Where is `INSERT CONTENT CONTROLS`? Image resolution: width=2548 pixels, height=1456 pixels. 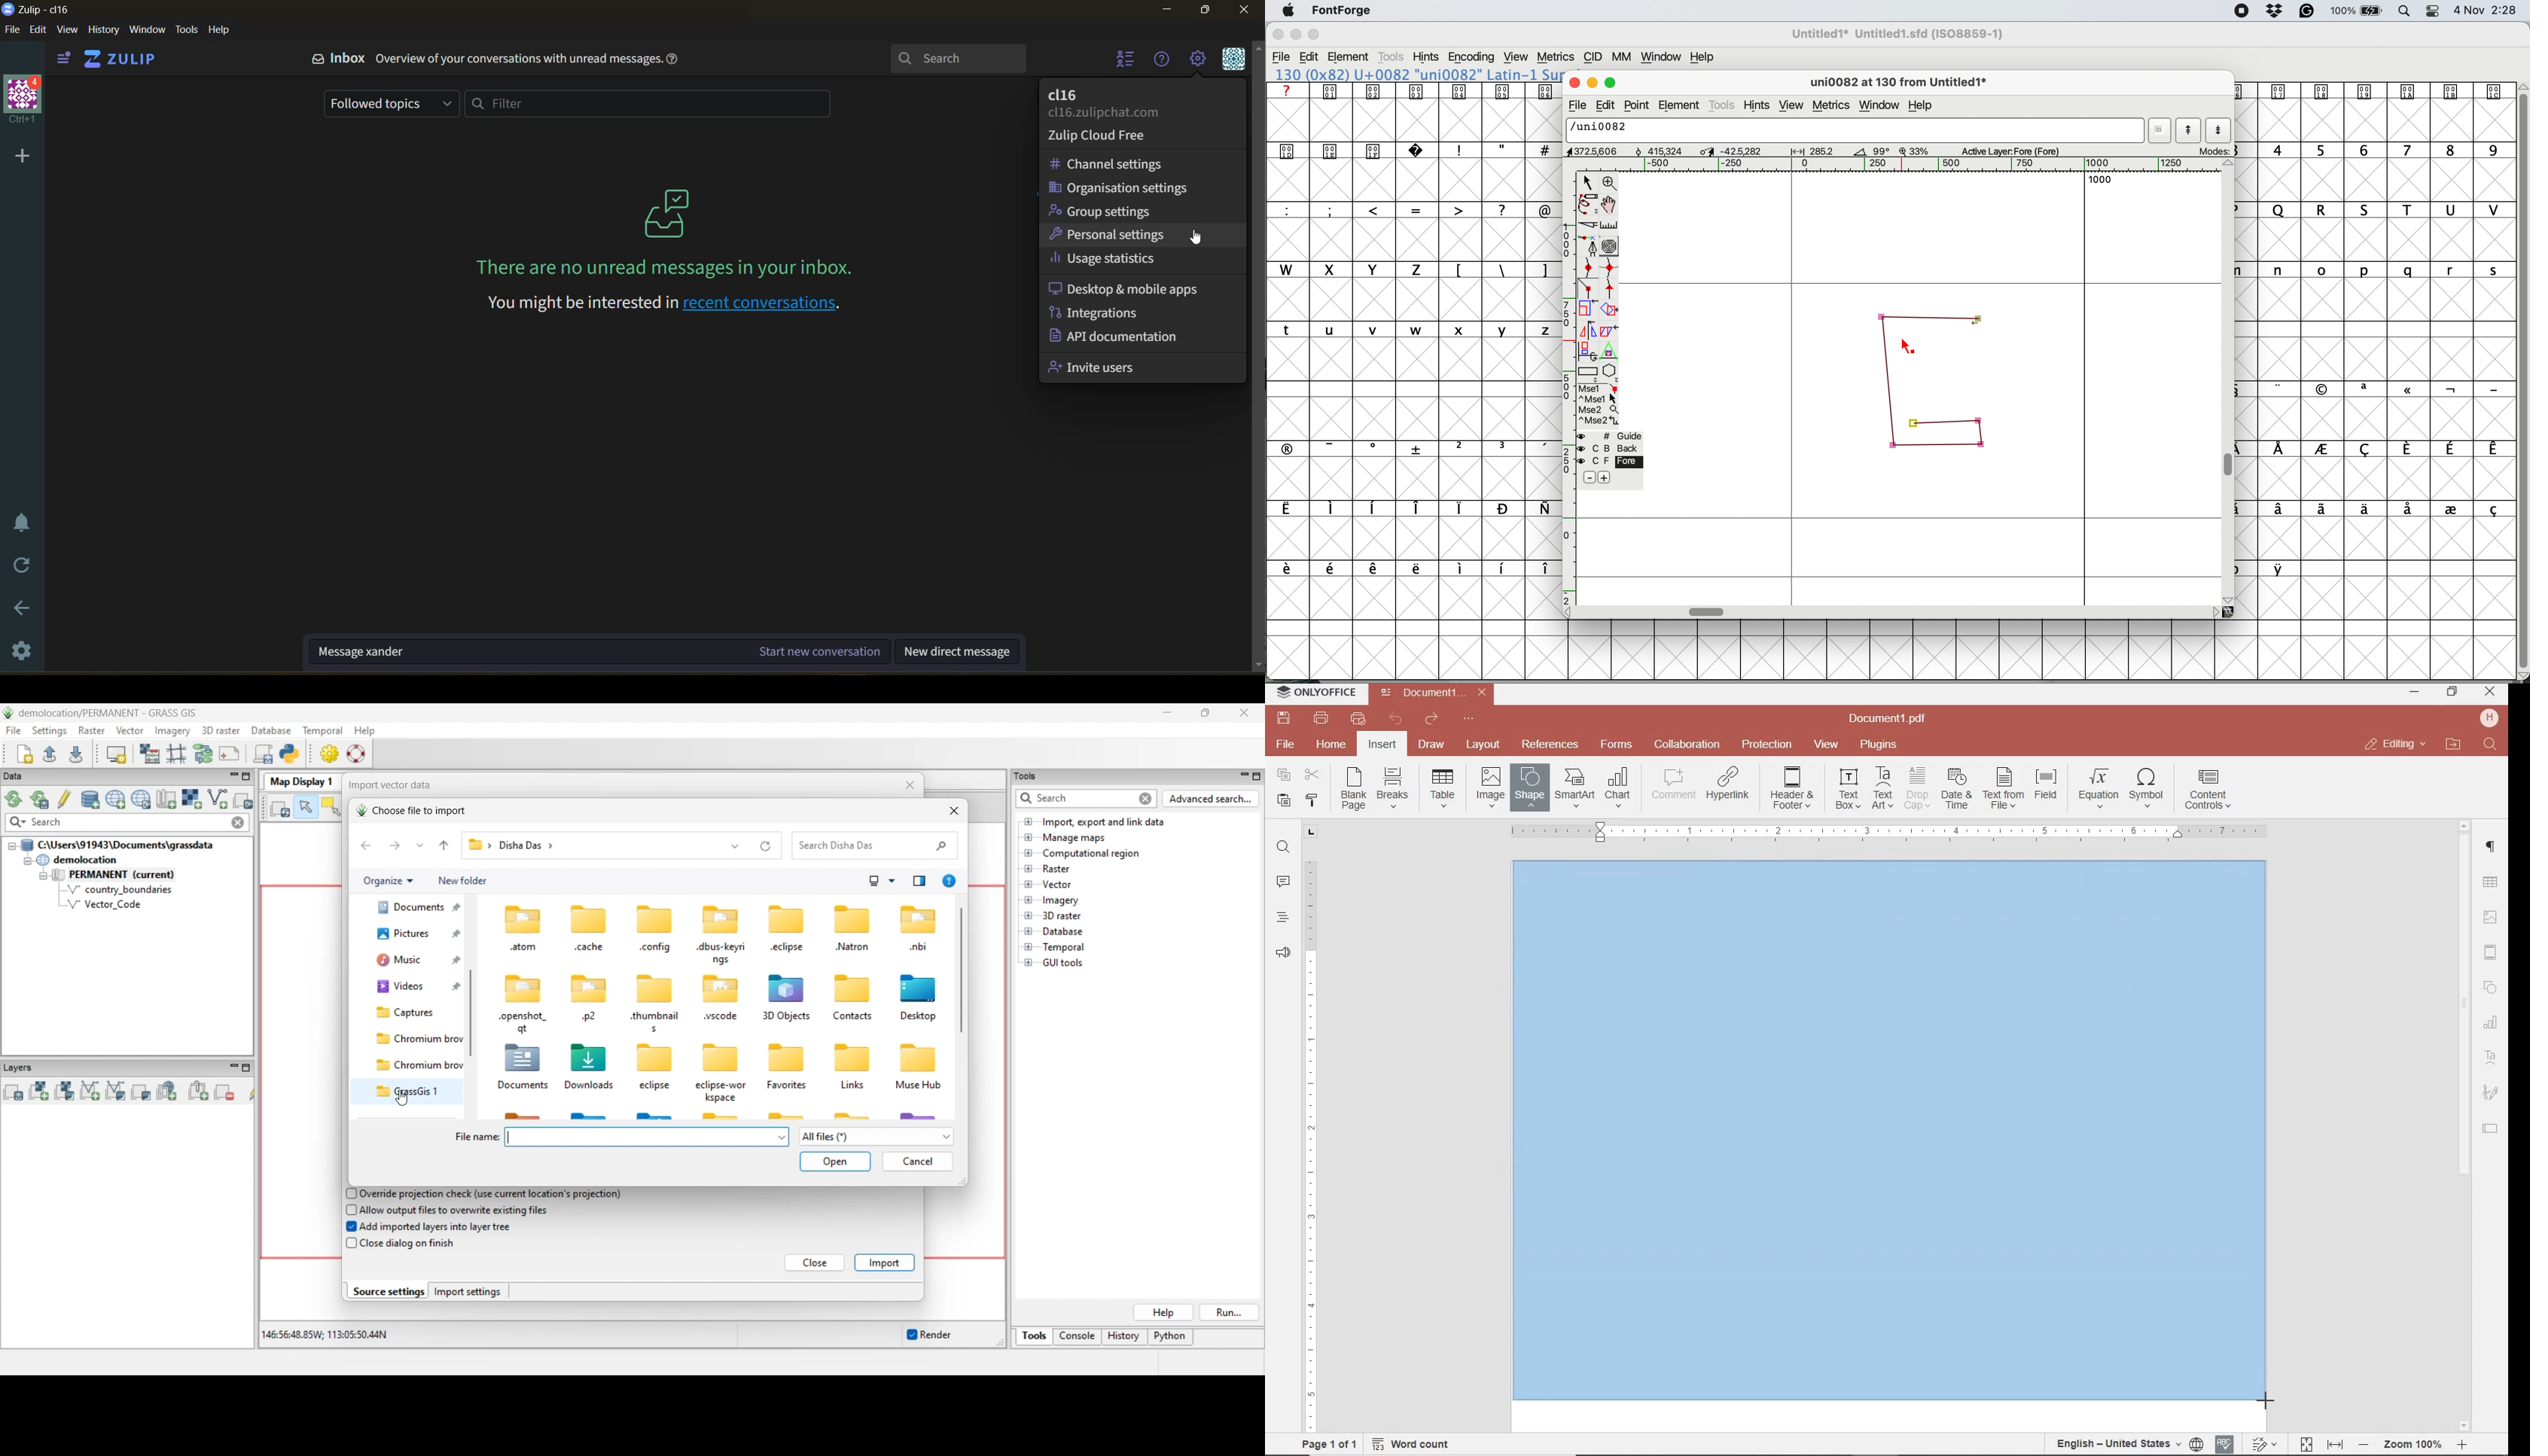 INSERT CONTENT CONTROLS is located at coordinates (2208, 790).